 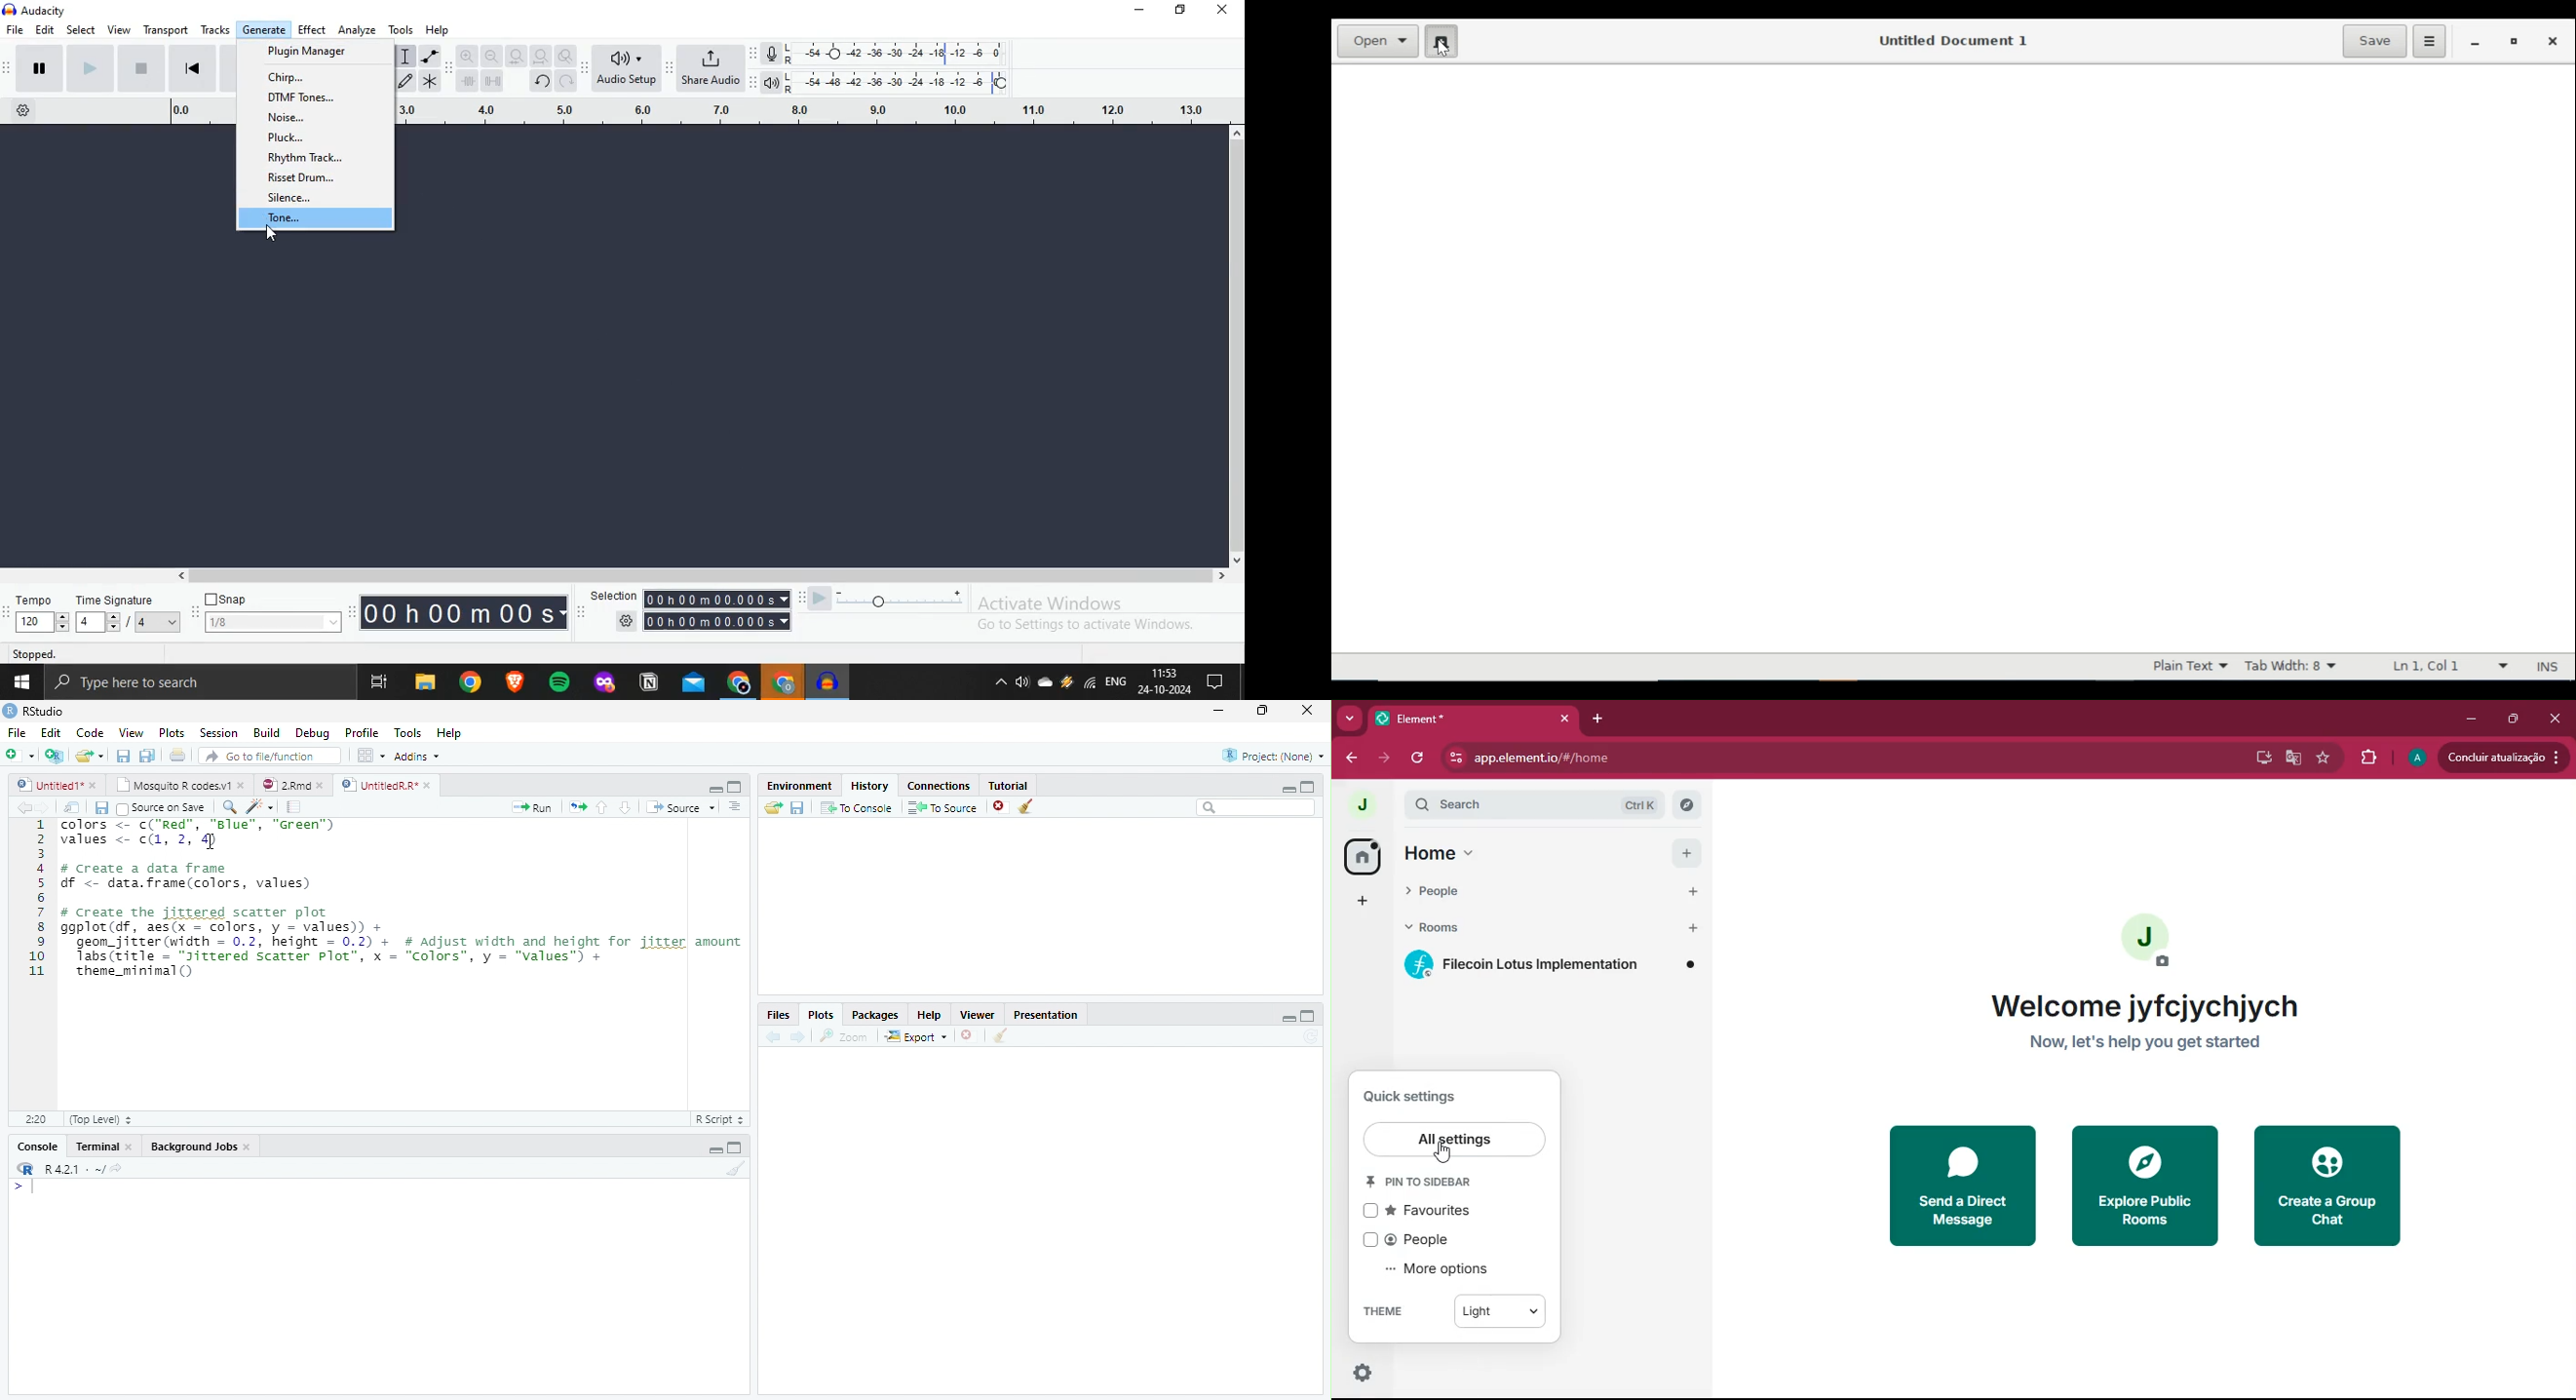 I want to click on Minimize, so click(x=1288, y=1018).